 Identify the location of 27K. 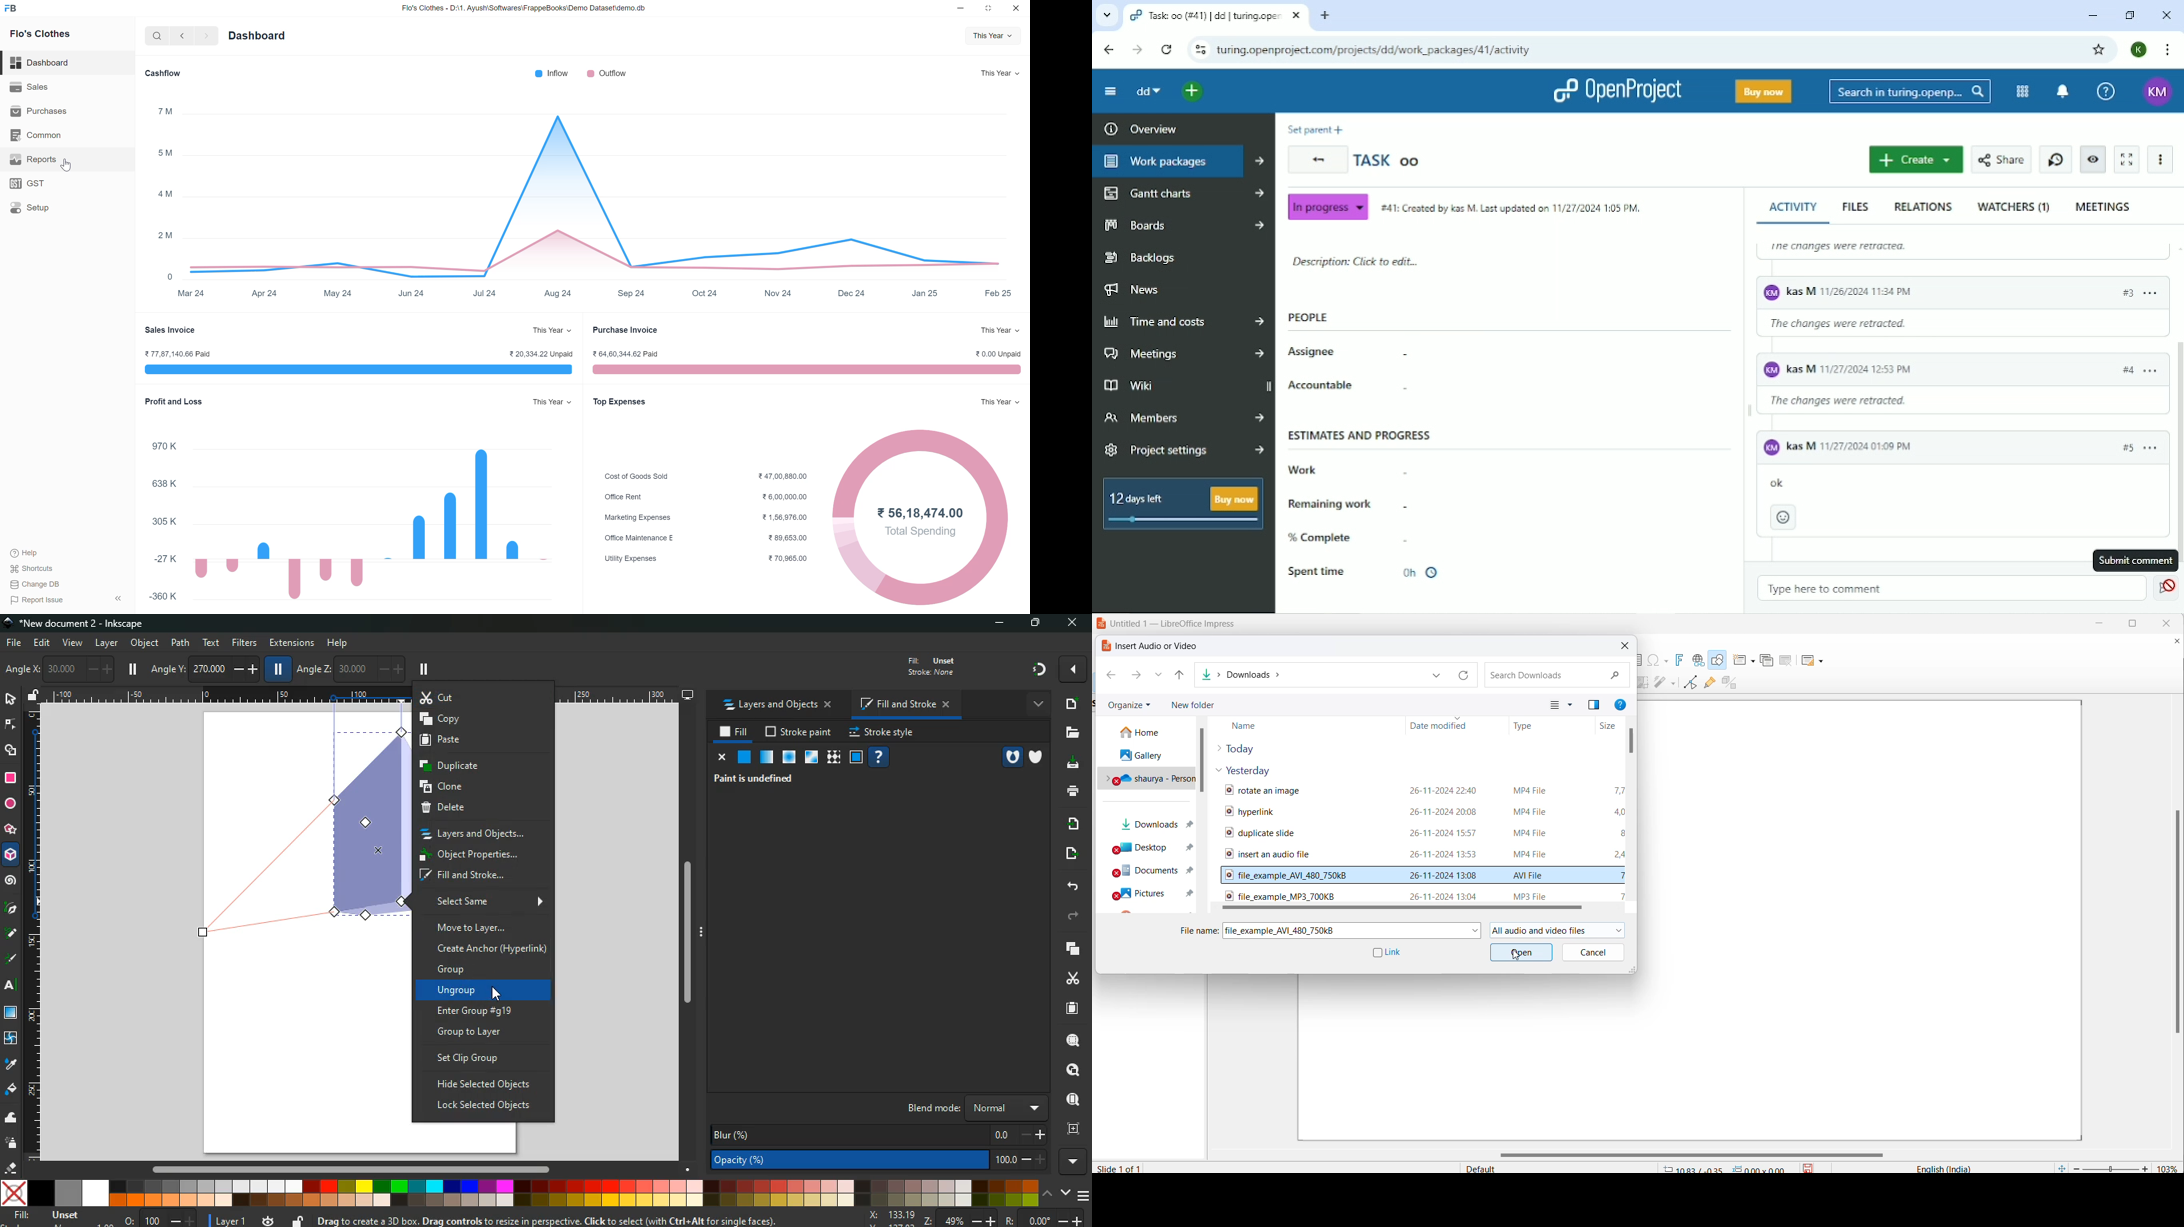
(164, 556).